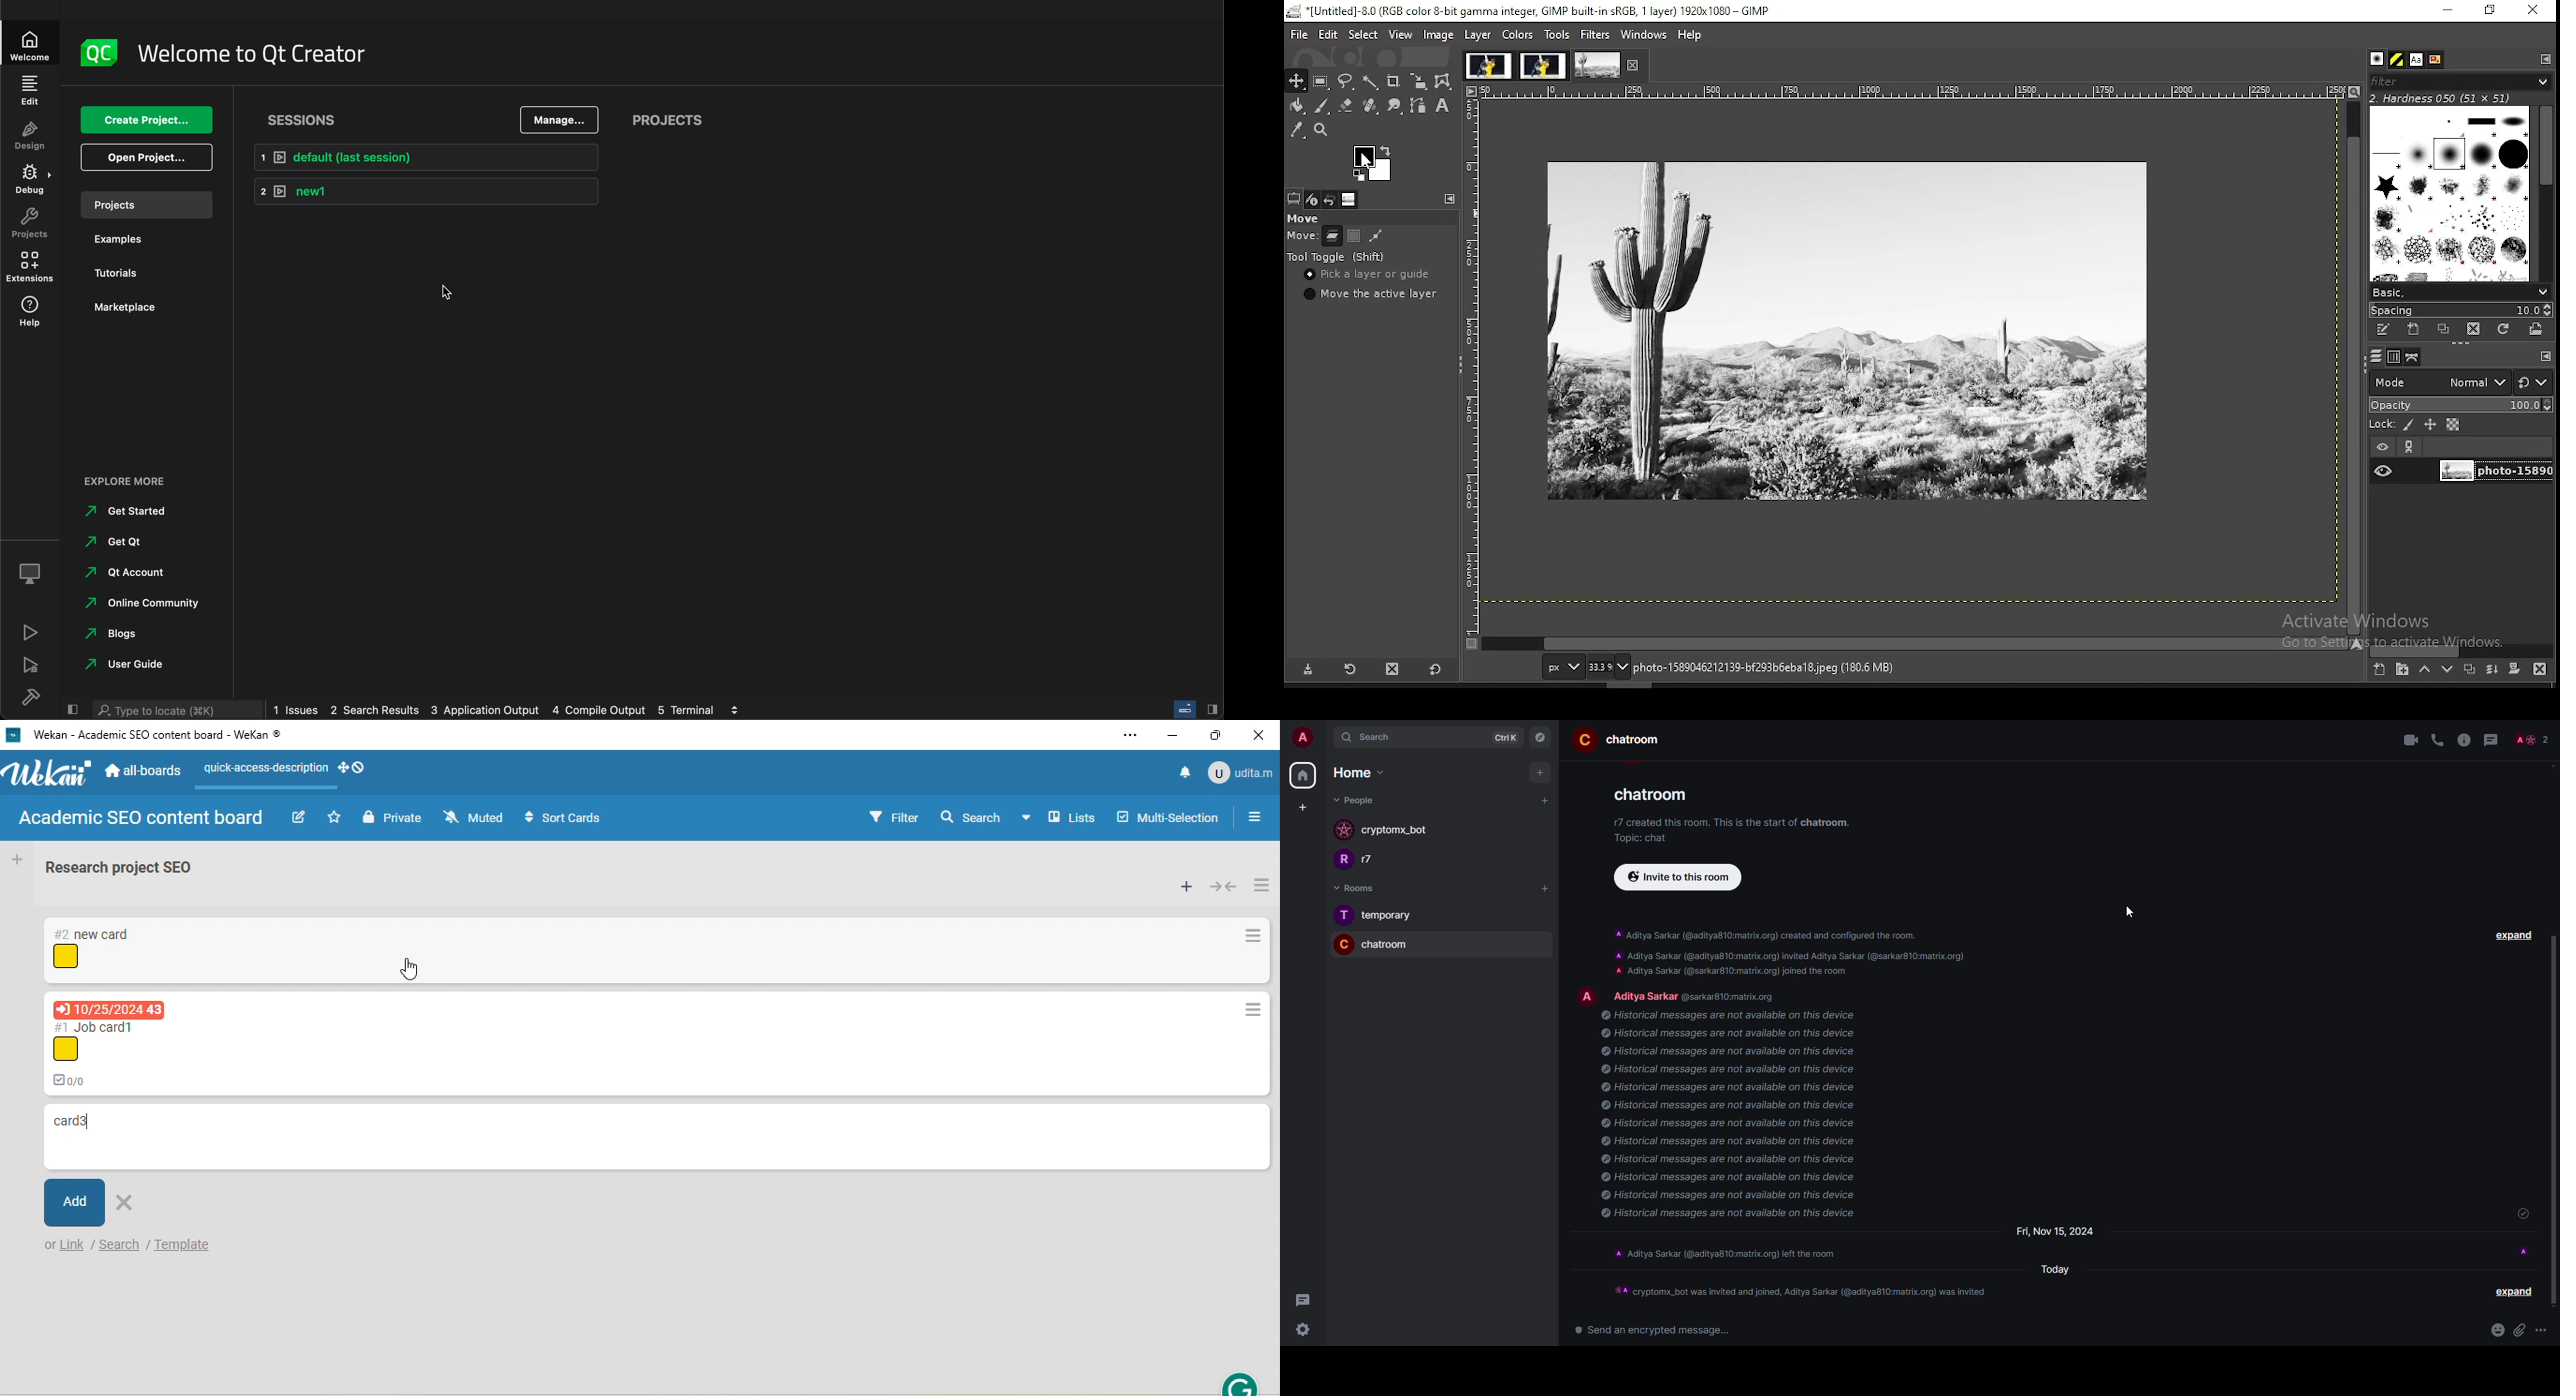 This screenshot has width=2576, height=1400. I want to click on icon and file name, so click(1528, 11).